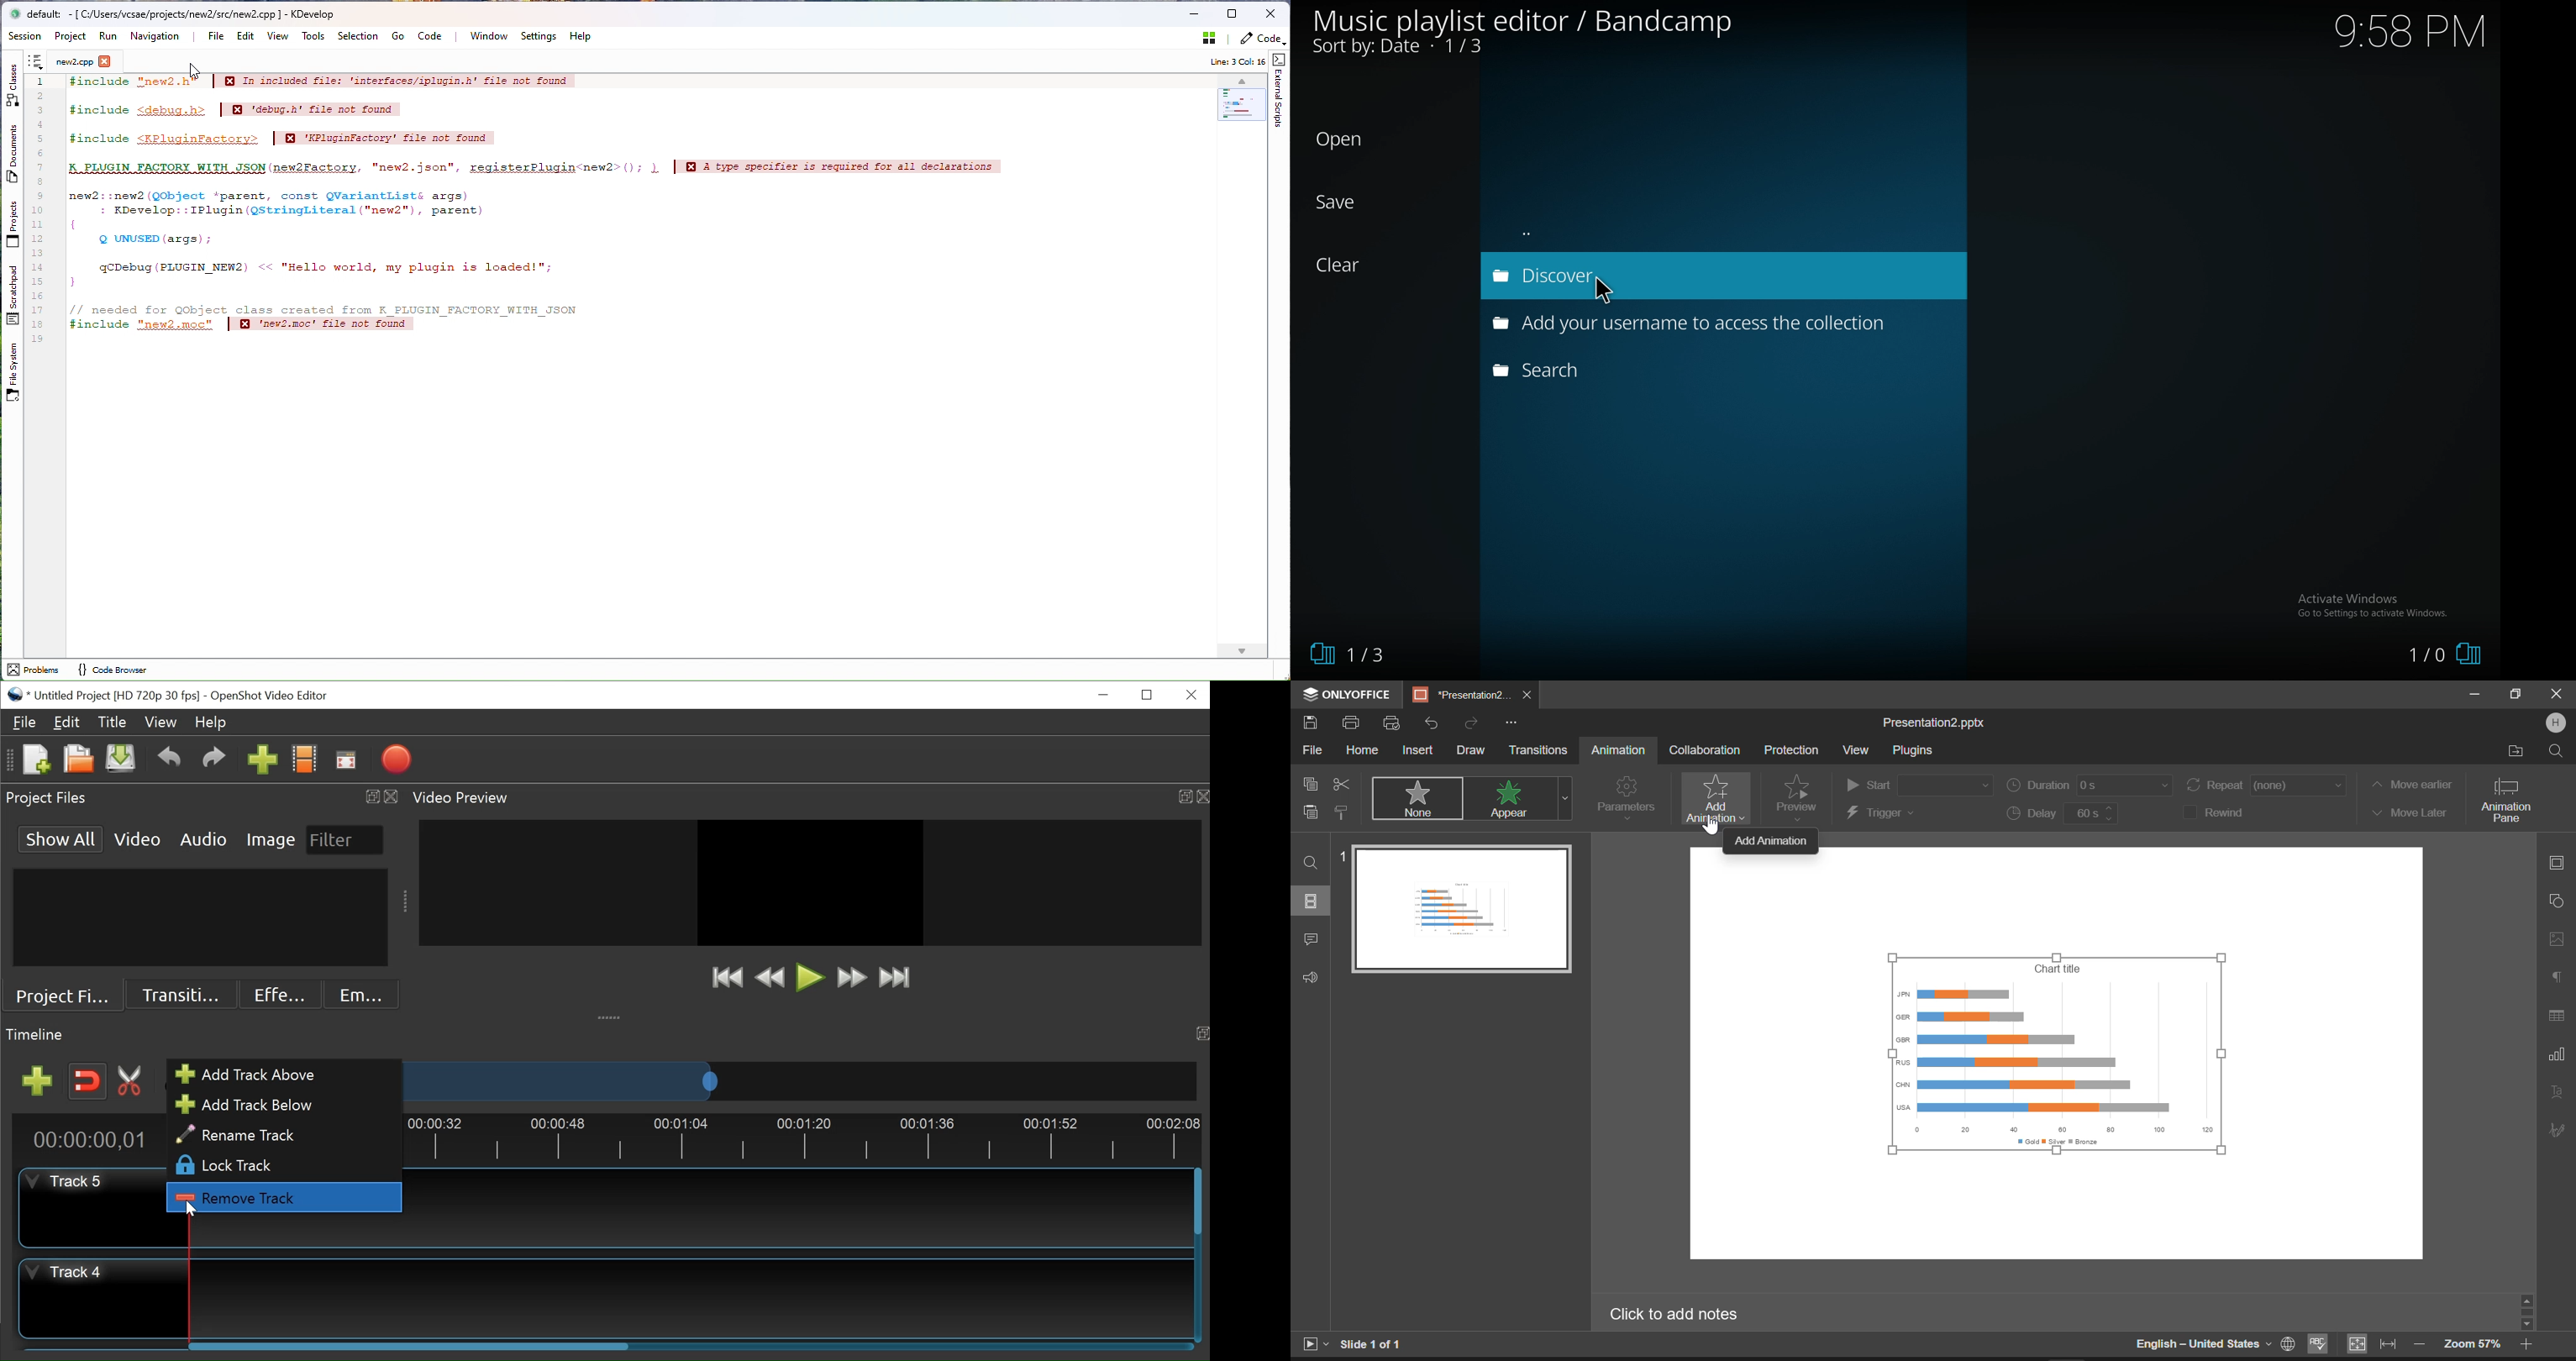  Describe the element at coordinates (725, 977) in the screenshot. I see `Jump to Start` at that location.